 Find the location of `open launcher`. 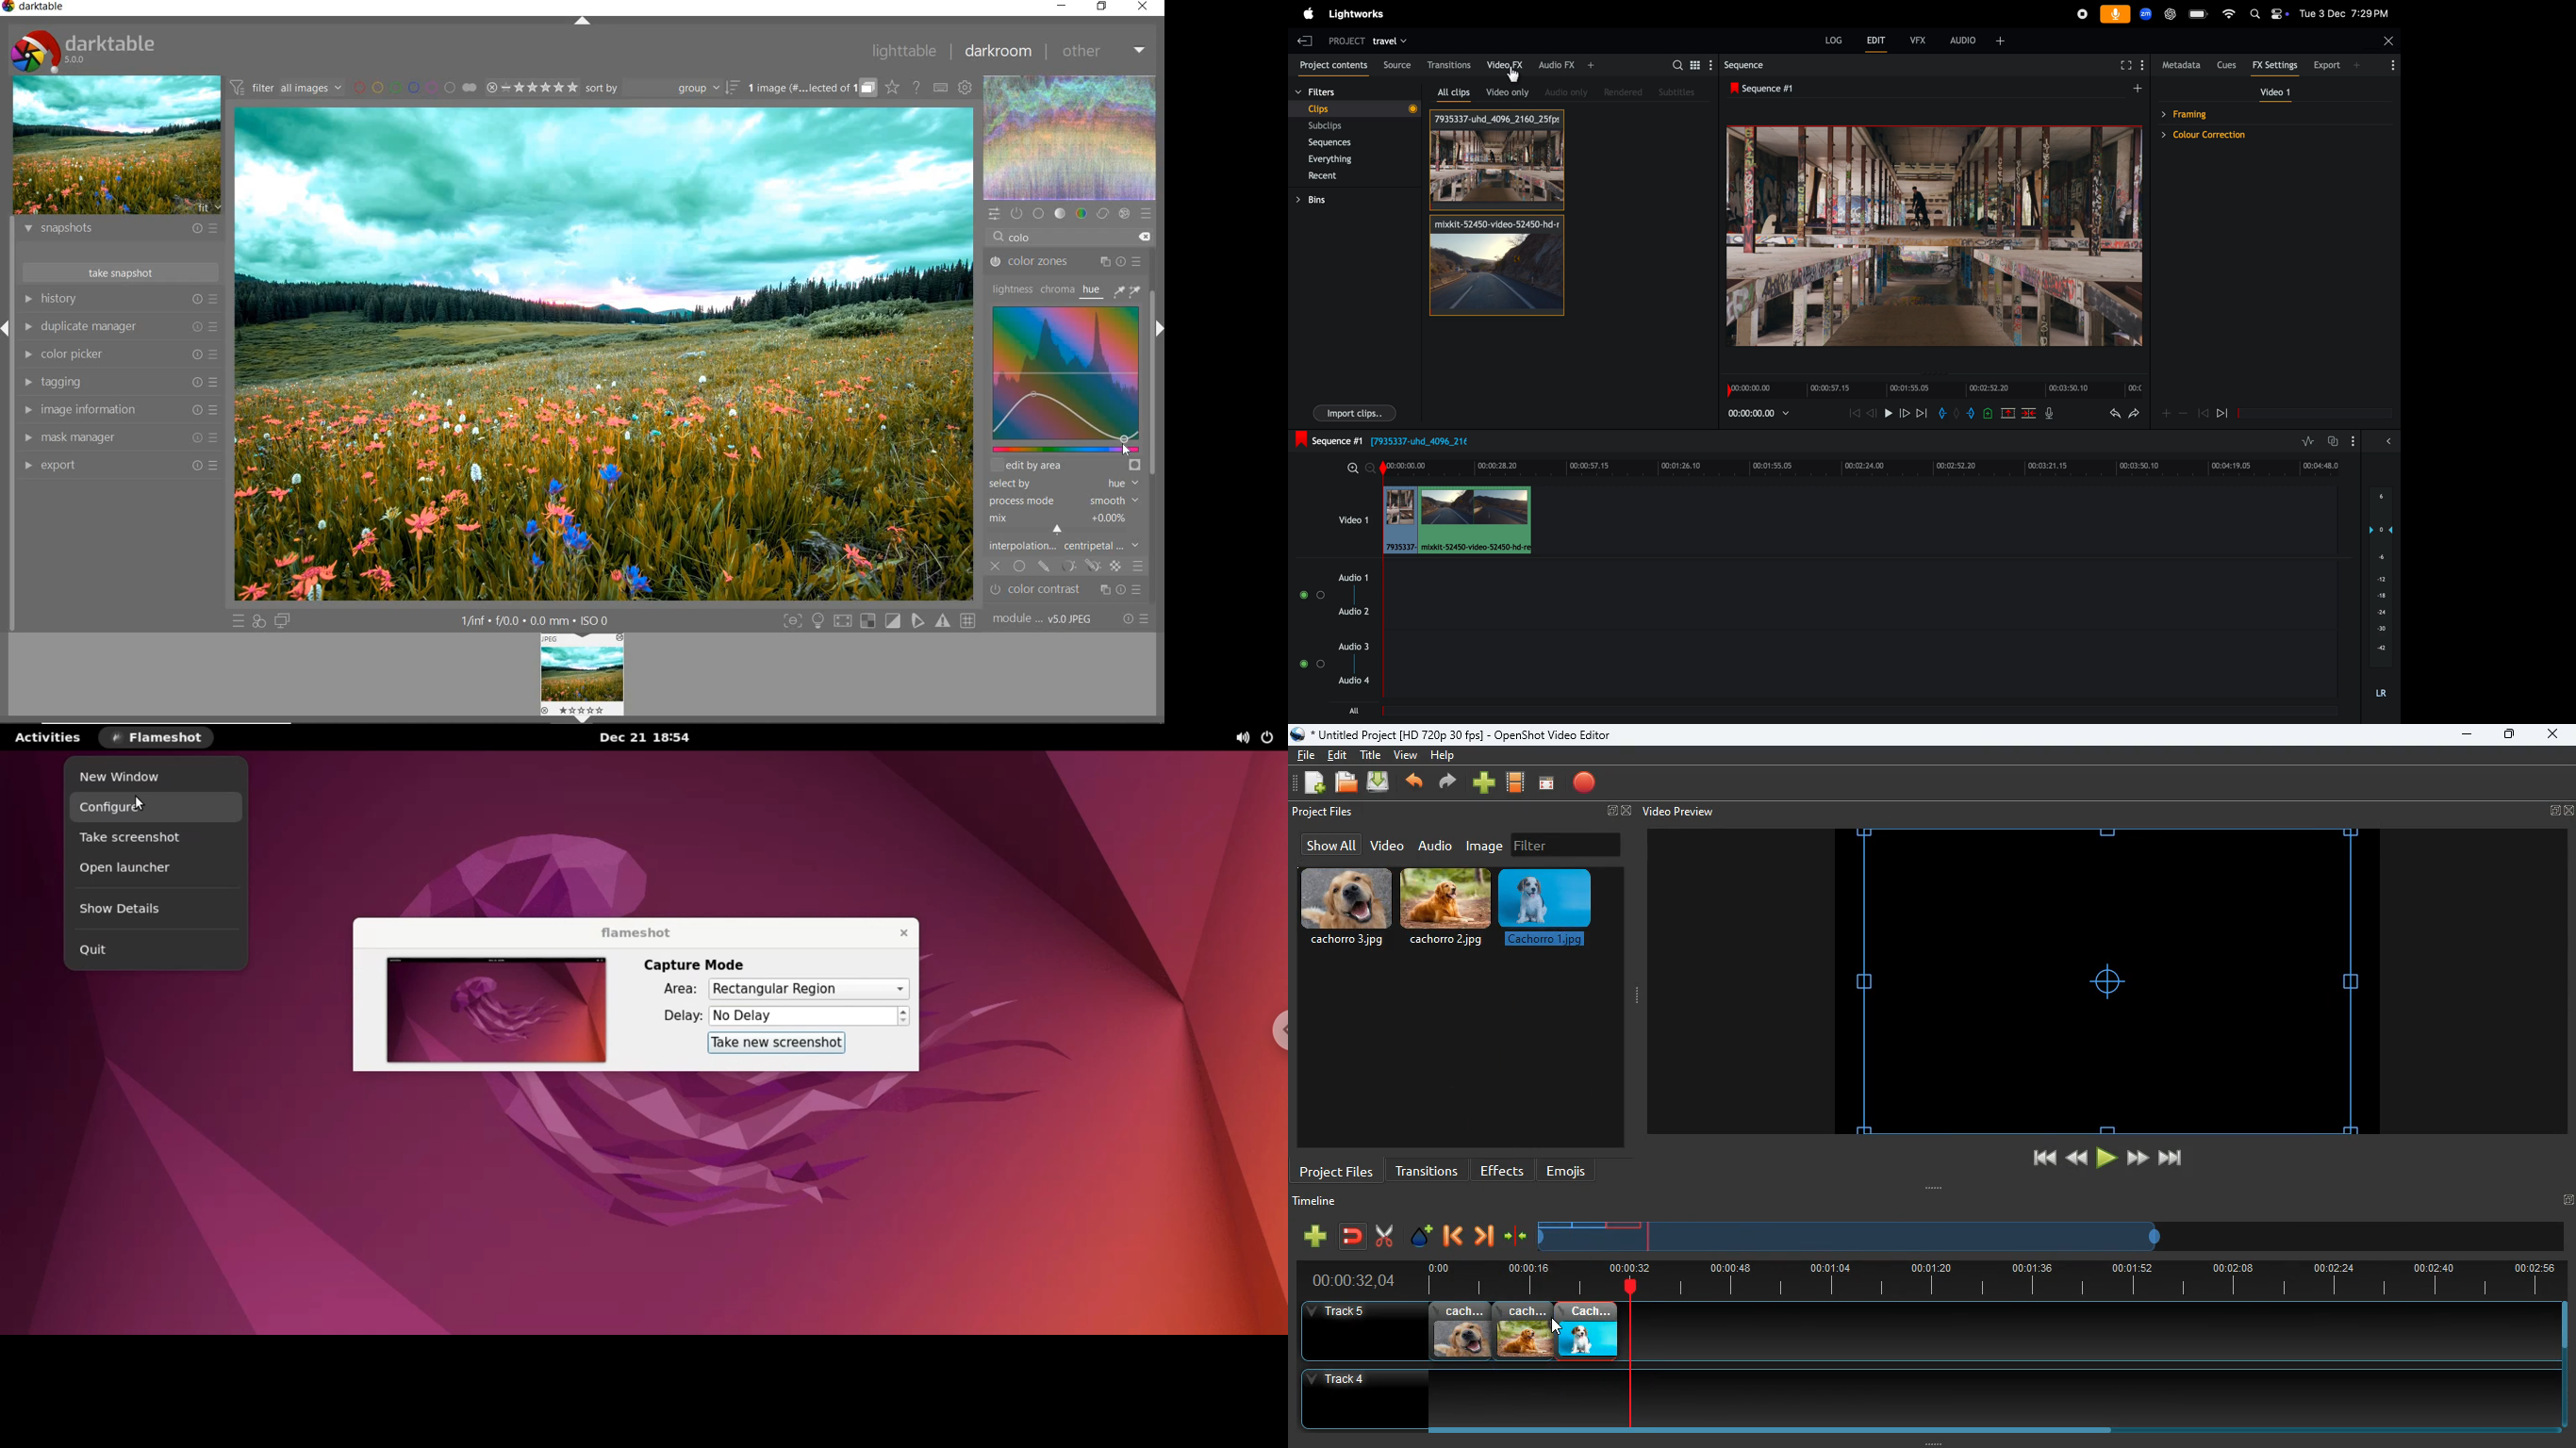

open launcher is located at coordinates (147, 872).